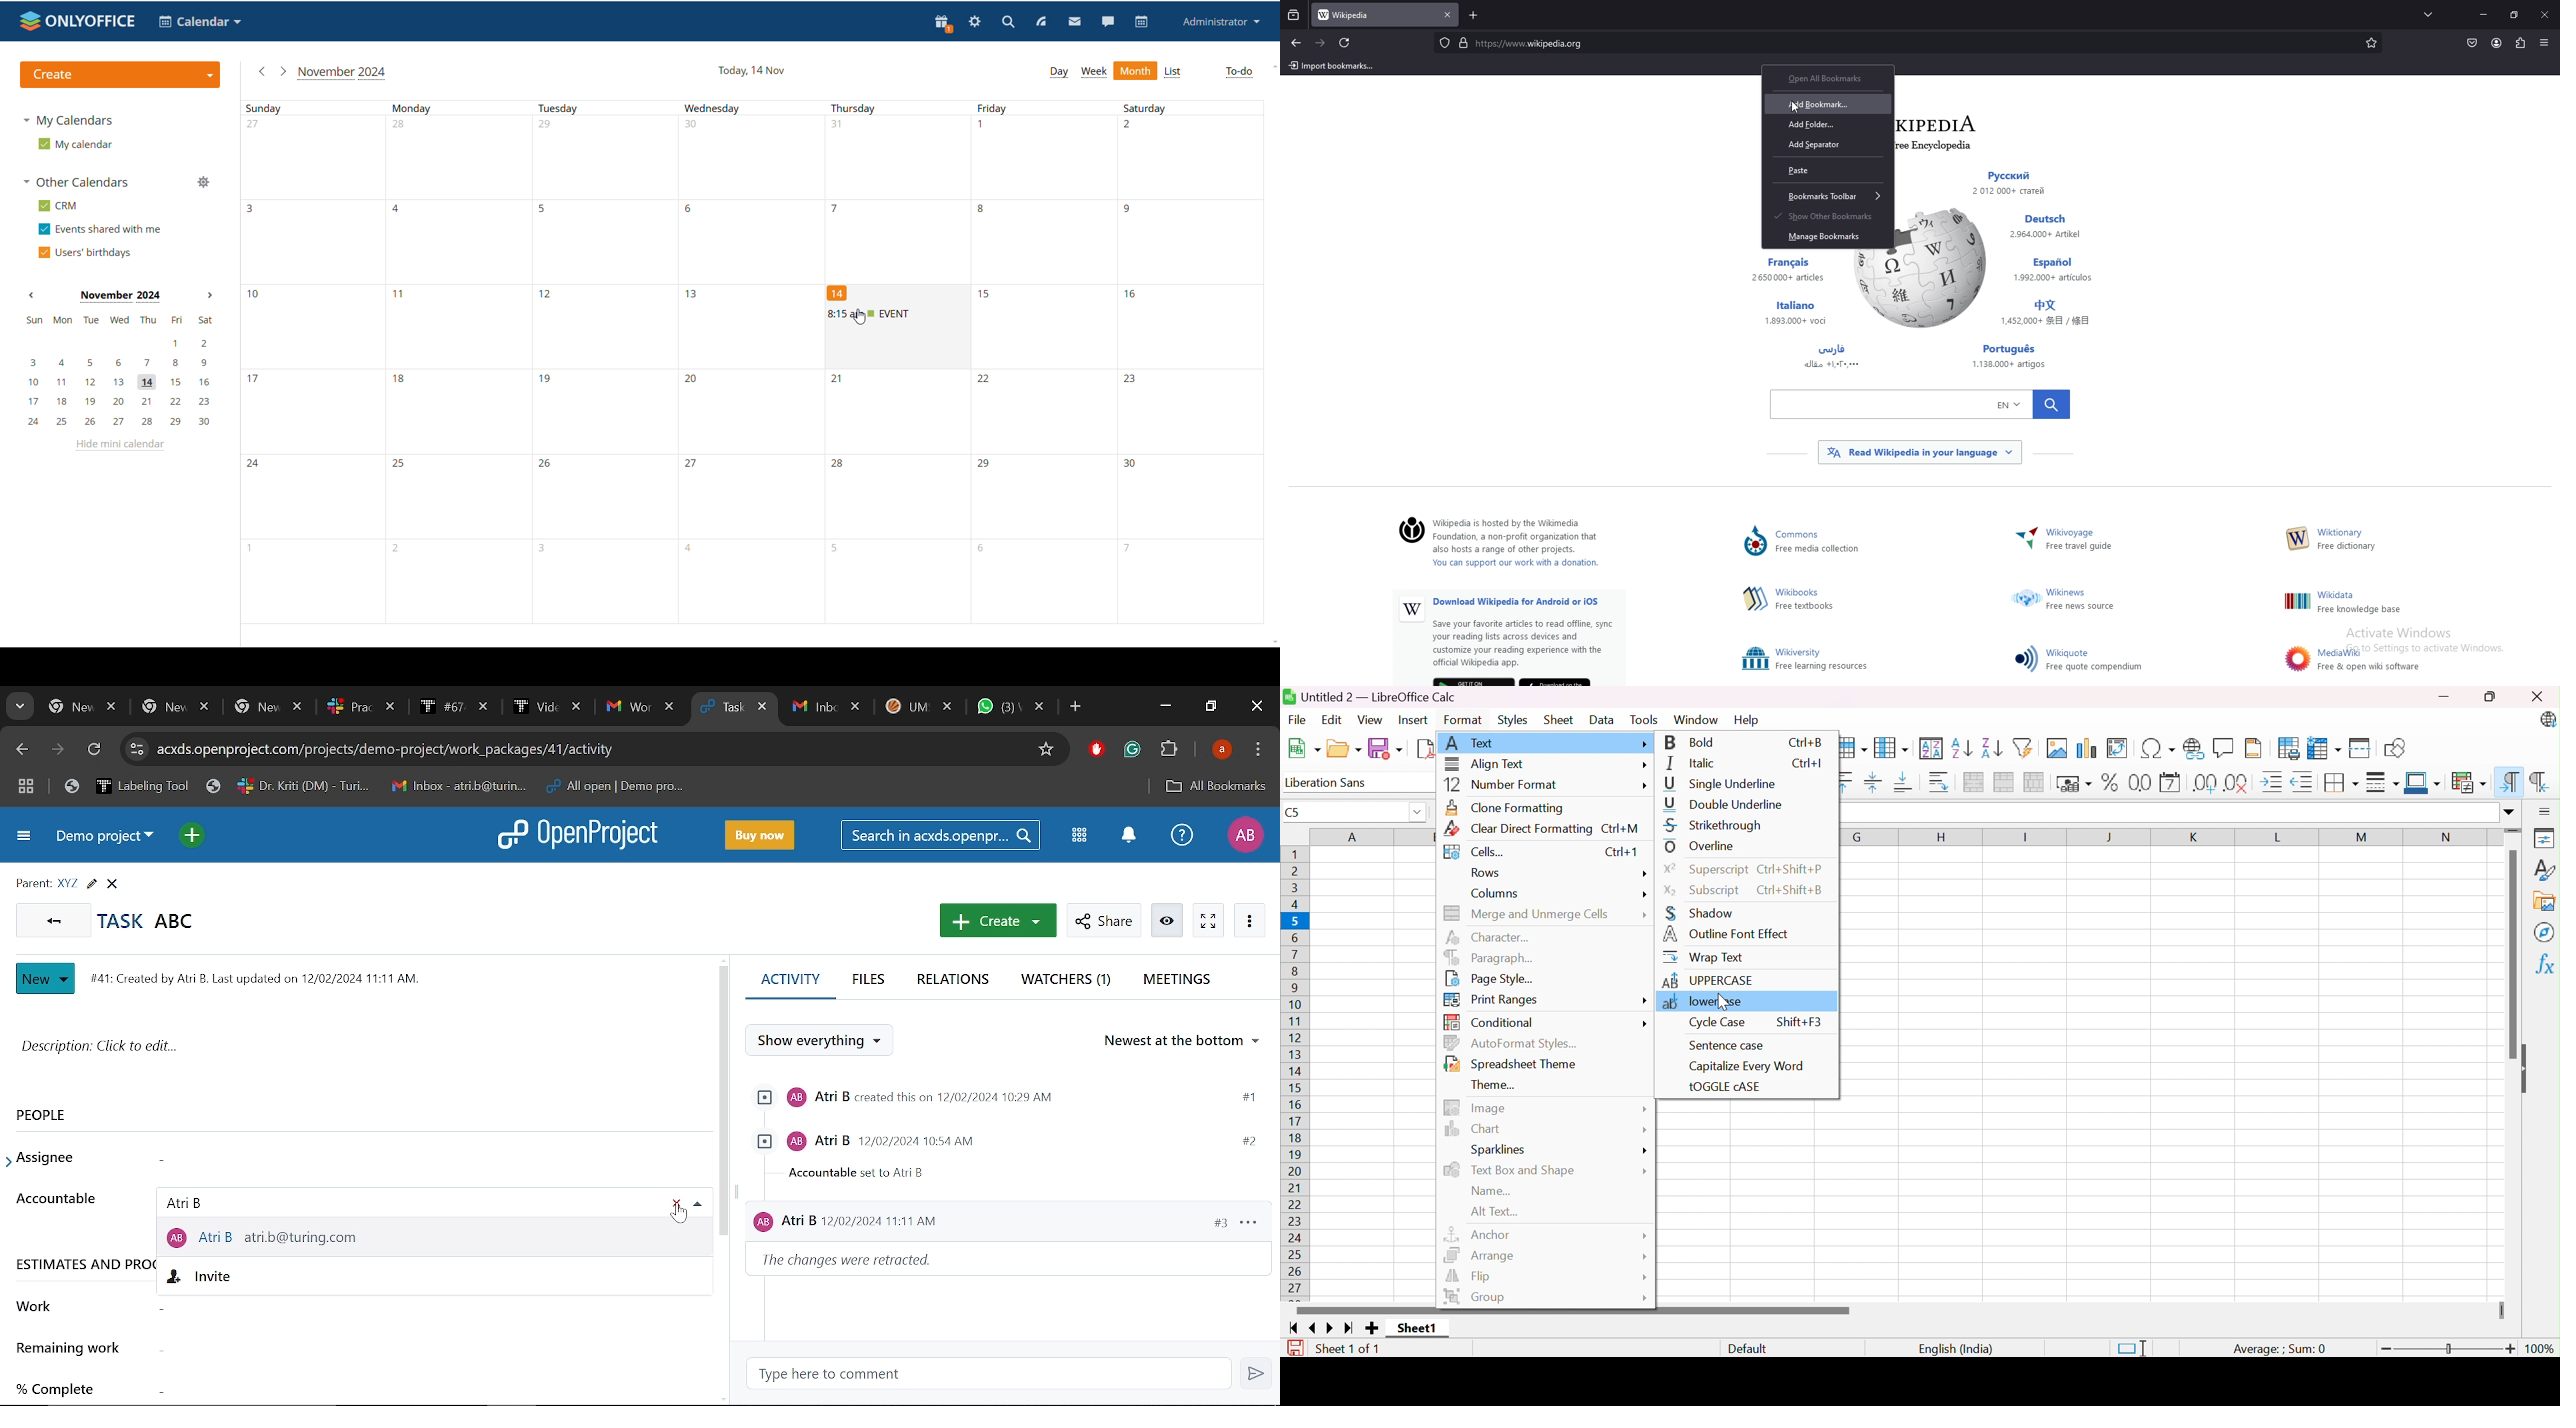 The width and height of the screenshot is (2576, 1428). What do you see at coordinates (1939, 784) in the screenshot?
I see `Wrap Text` at bounding box center [1939, 784].